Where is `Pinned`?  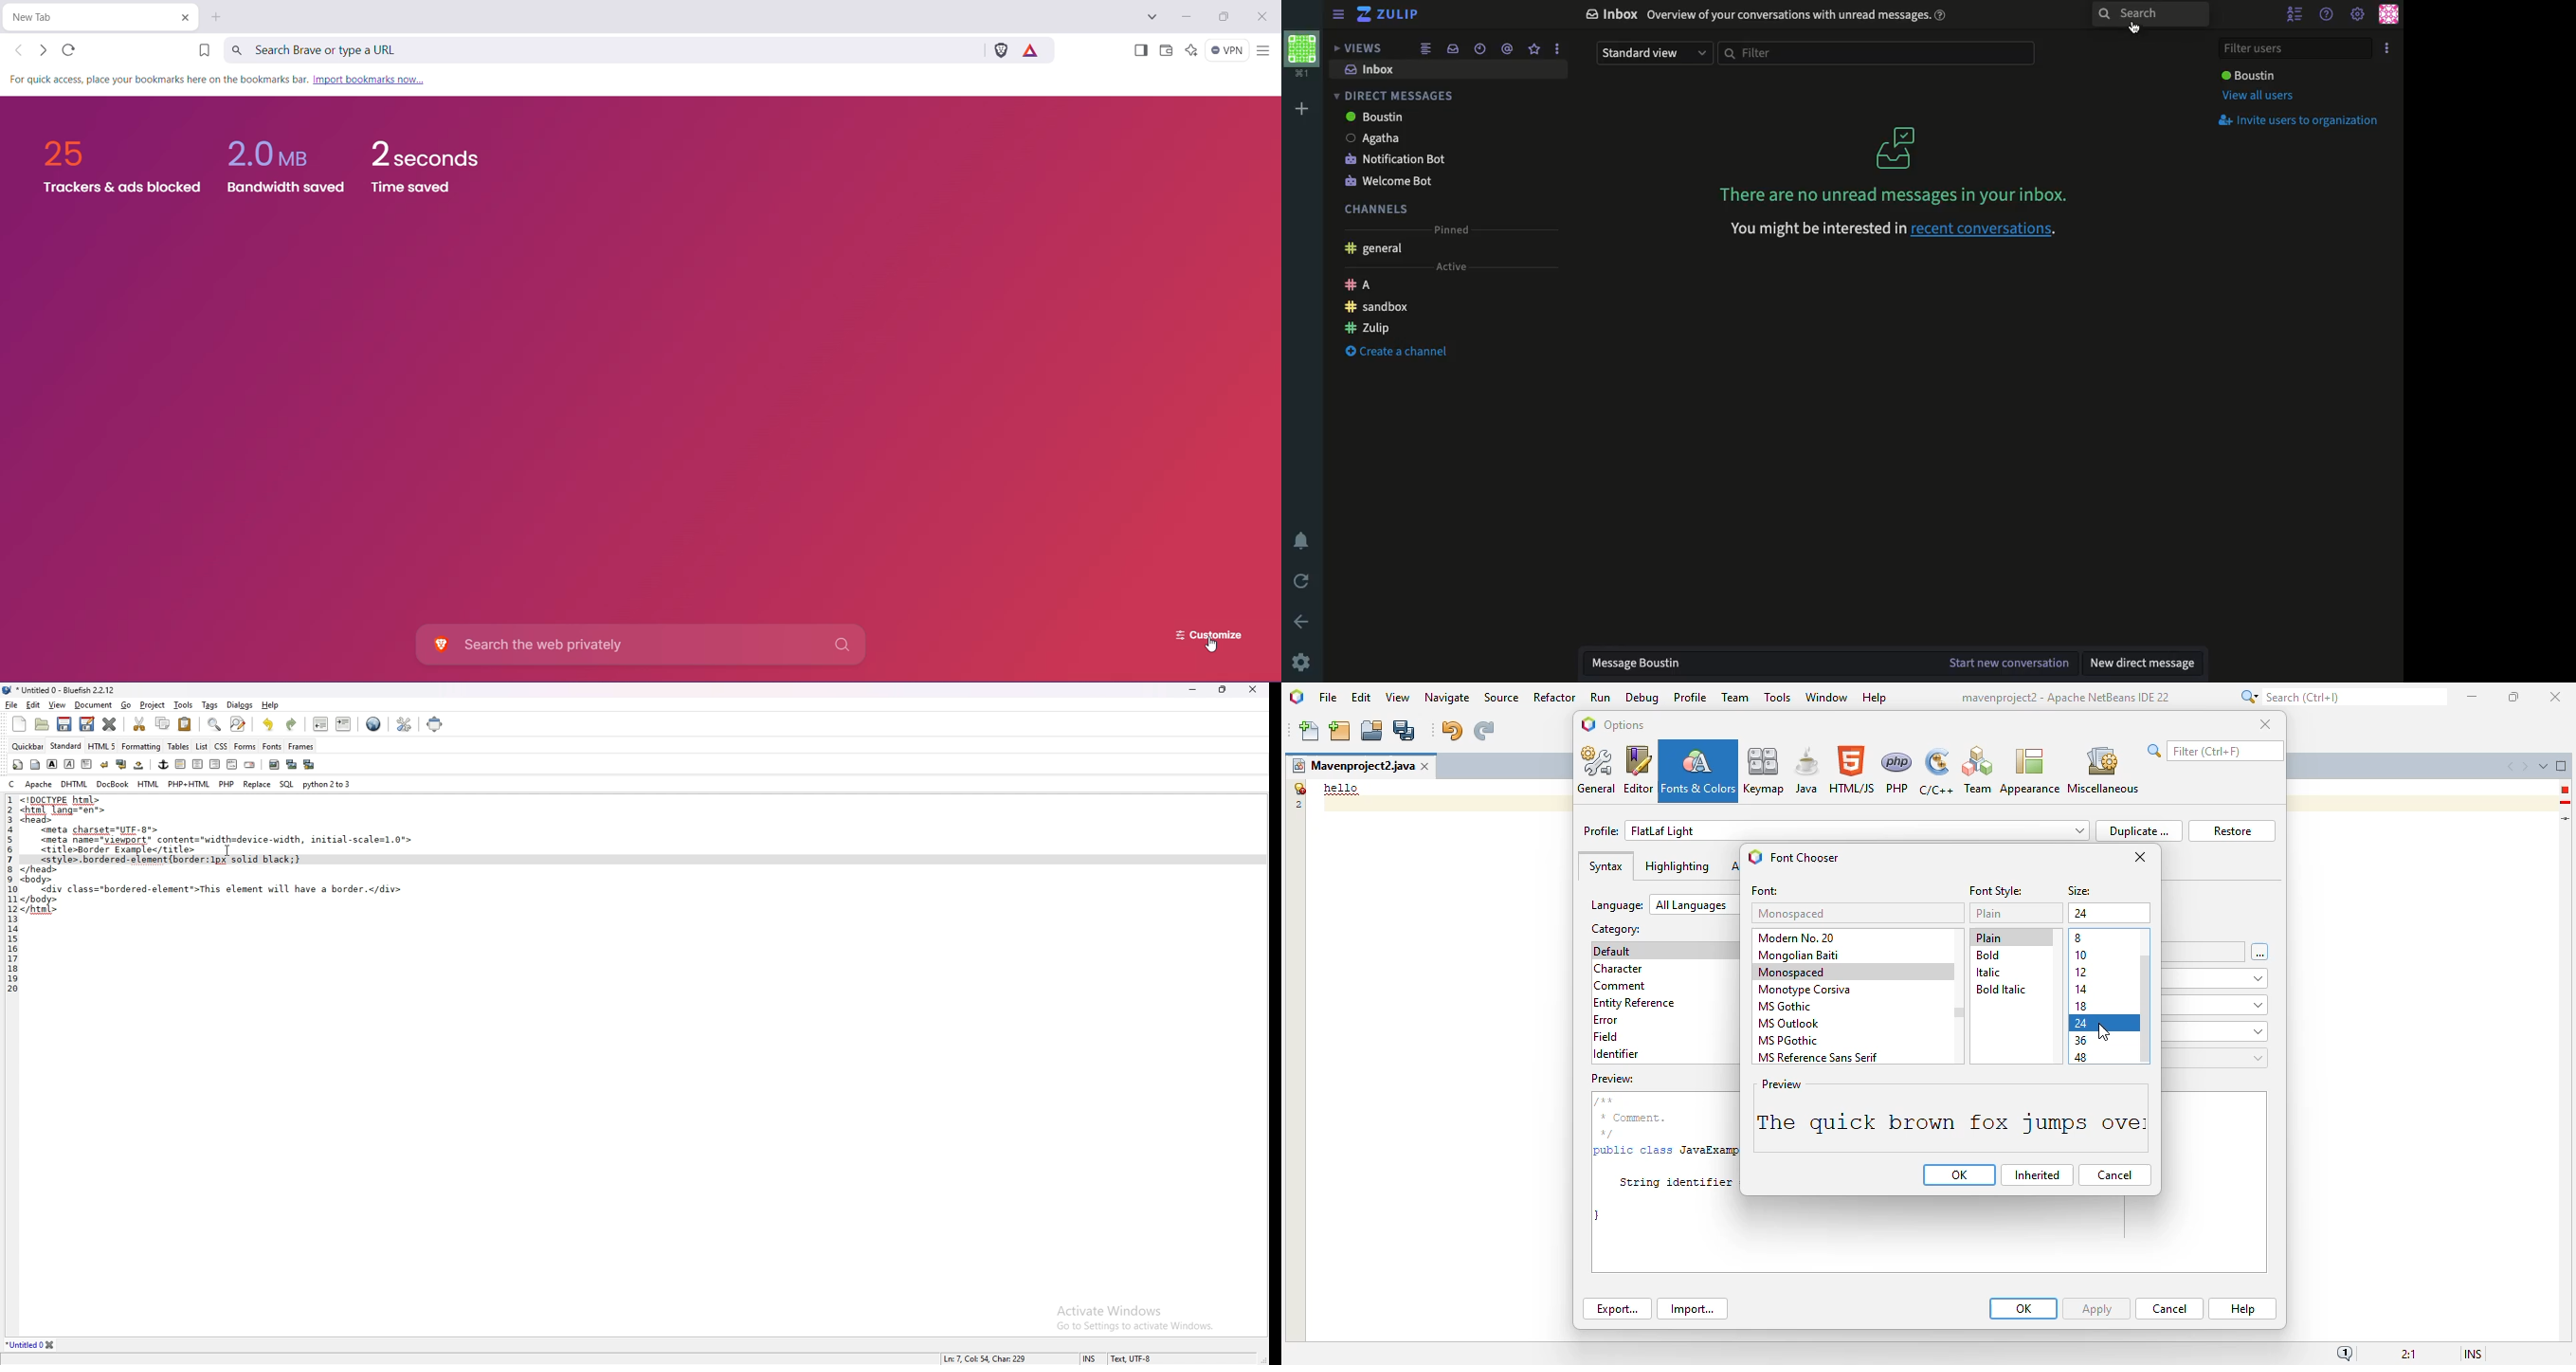 Pinned is located at coordinates (1452, 230).